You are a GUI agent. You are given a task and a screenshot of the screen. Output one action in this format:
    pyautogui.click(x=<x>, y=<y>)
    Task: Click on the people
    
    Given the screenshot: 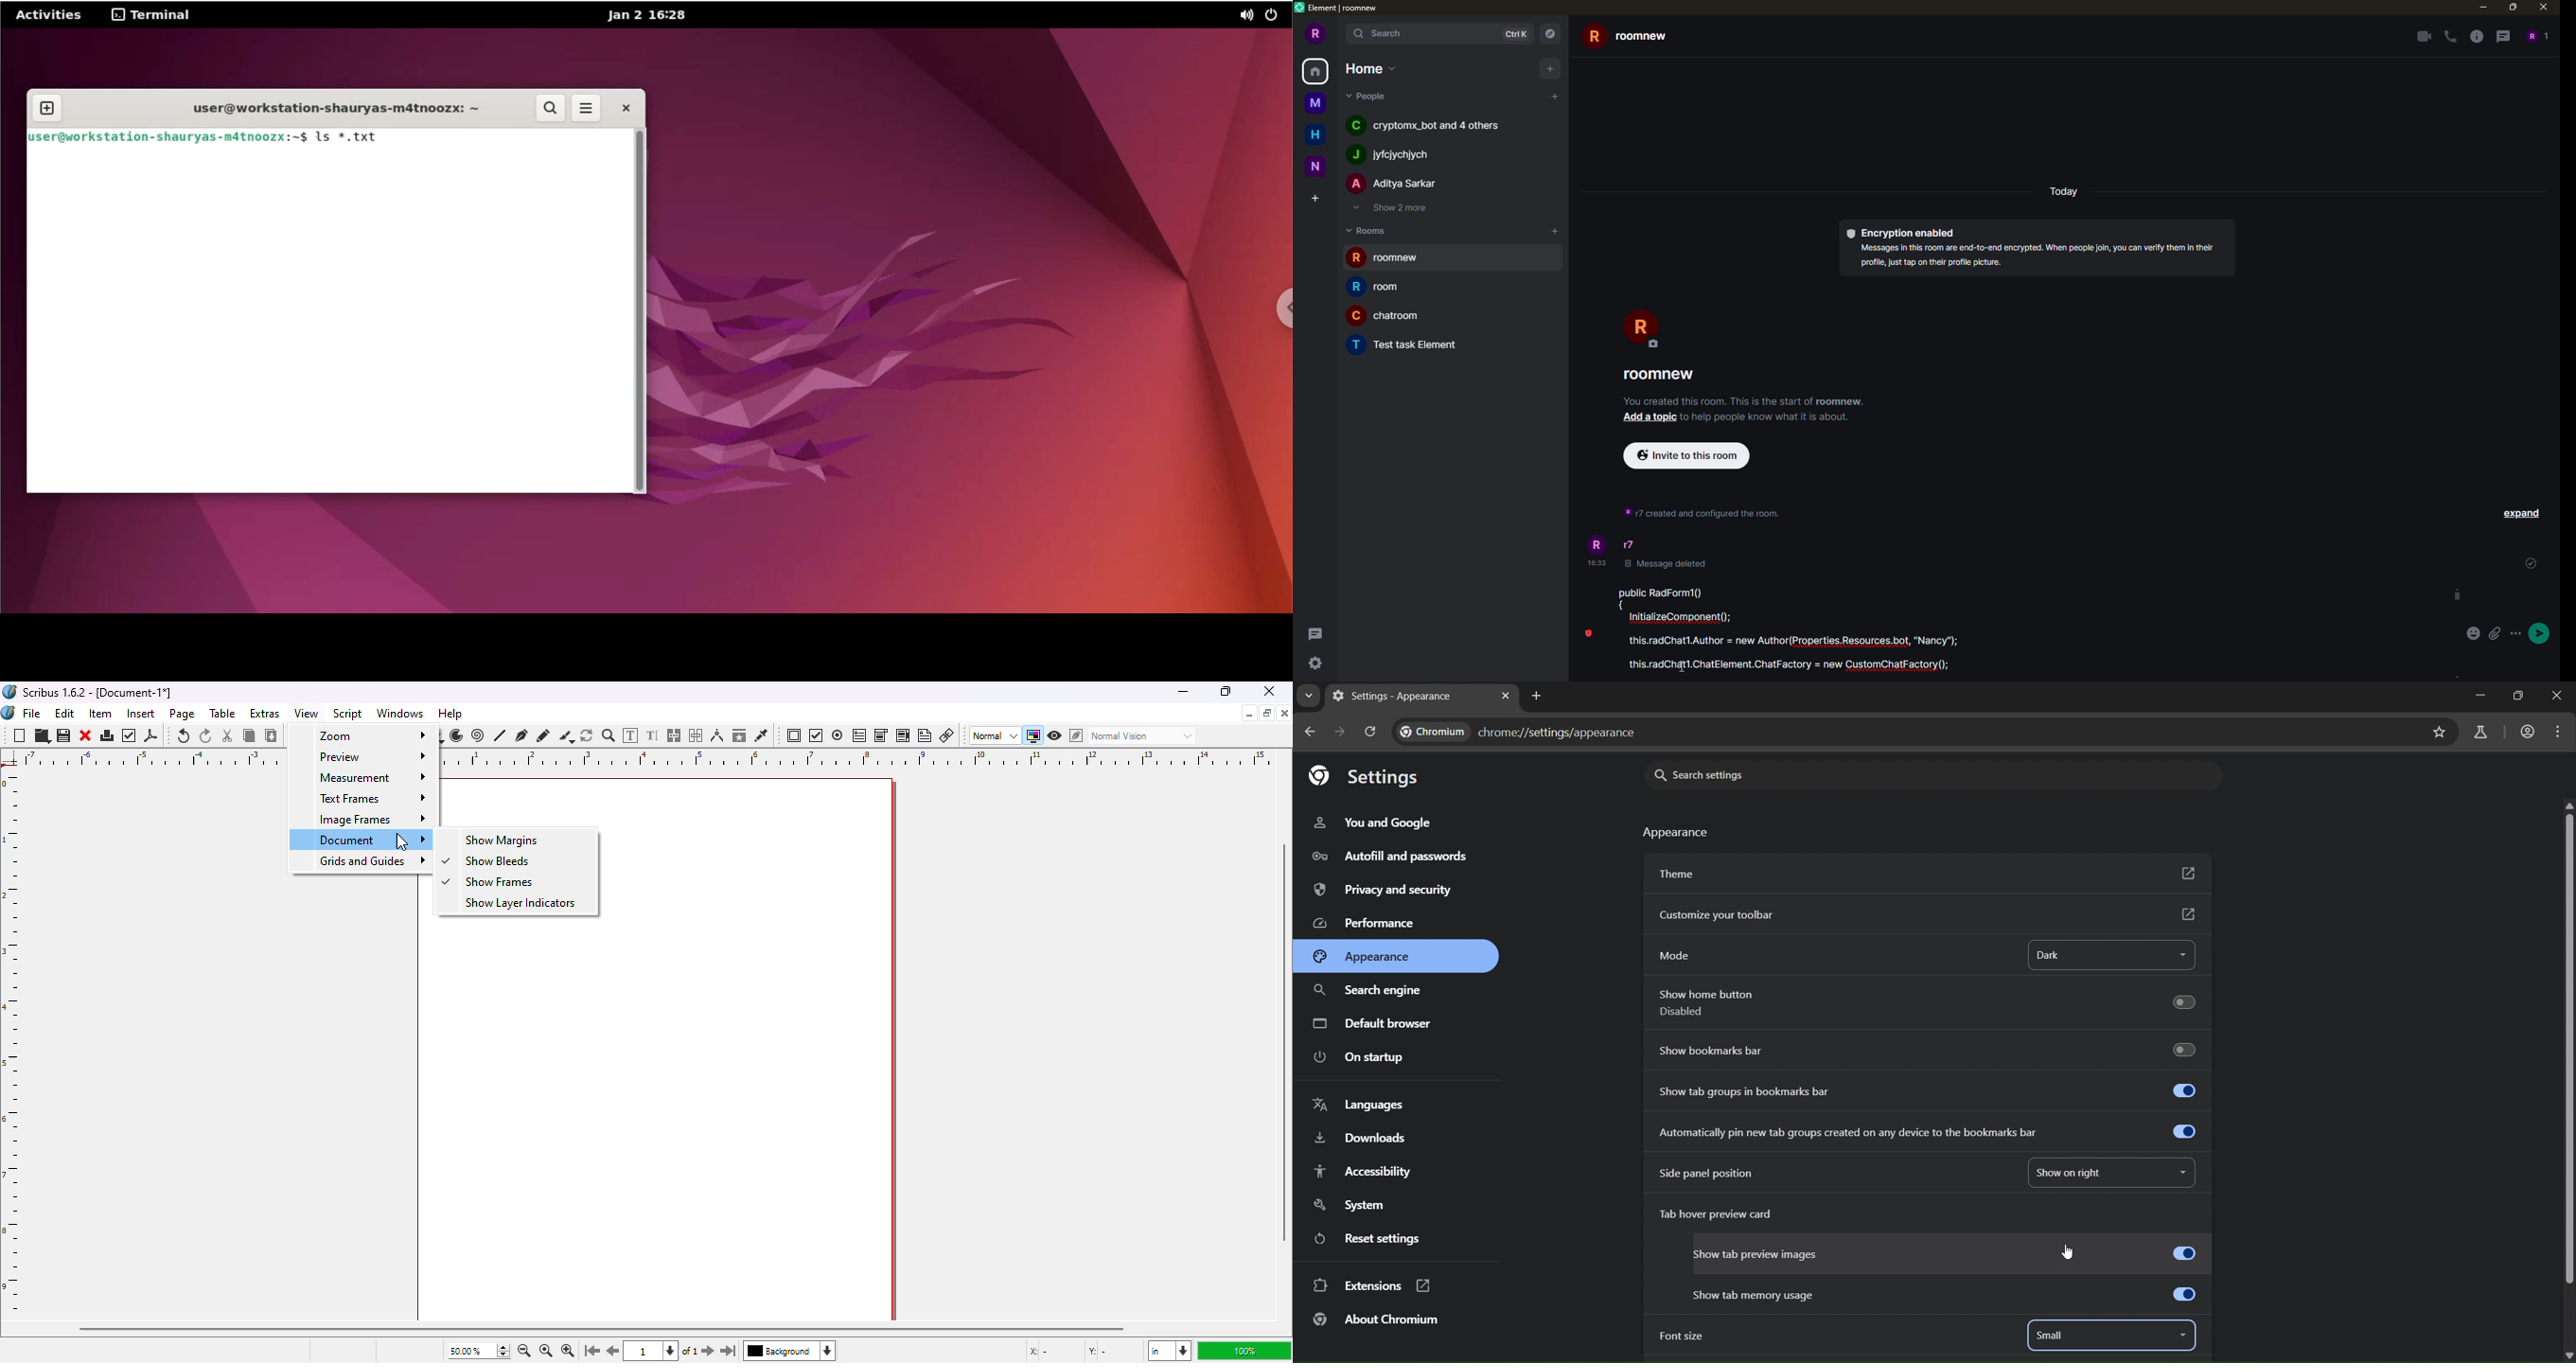 What is the action you would take?
    pyautogui.click(x=1395, y=184)
    